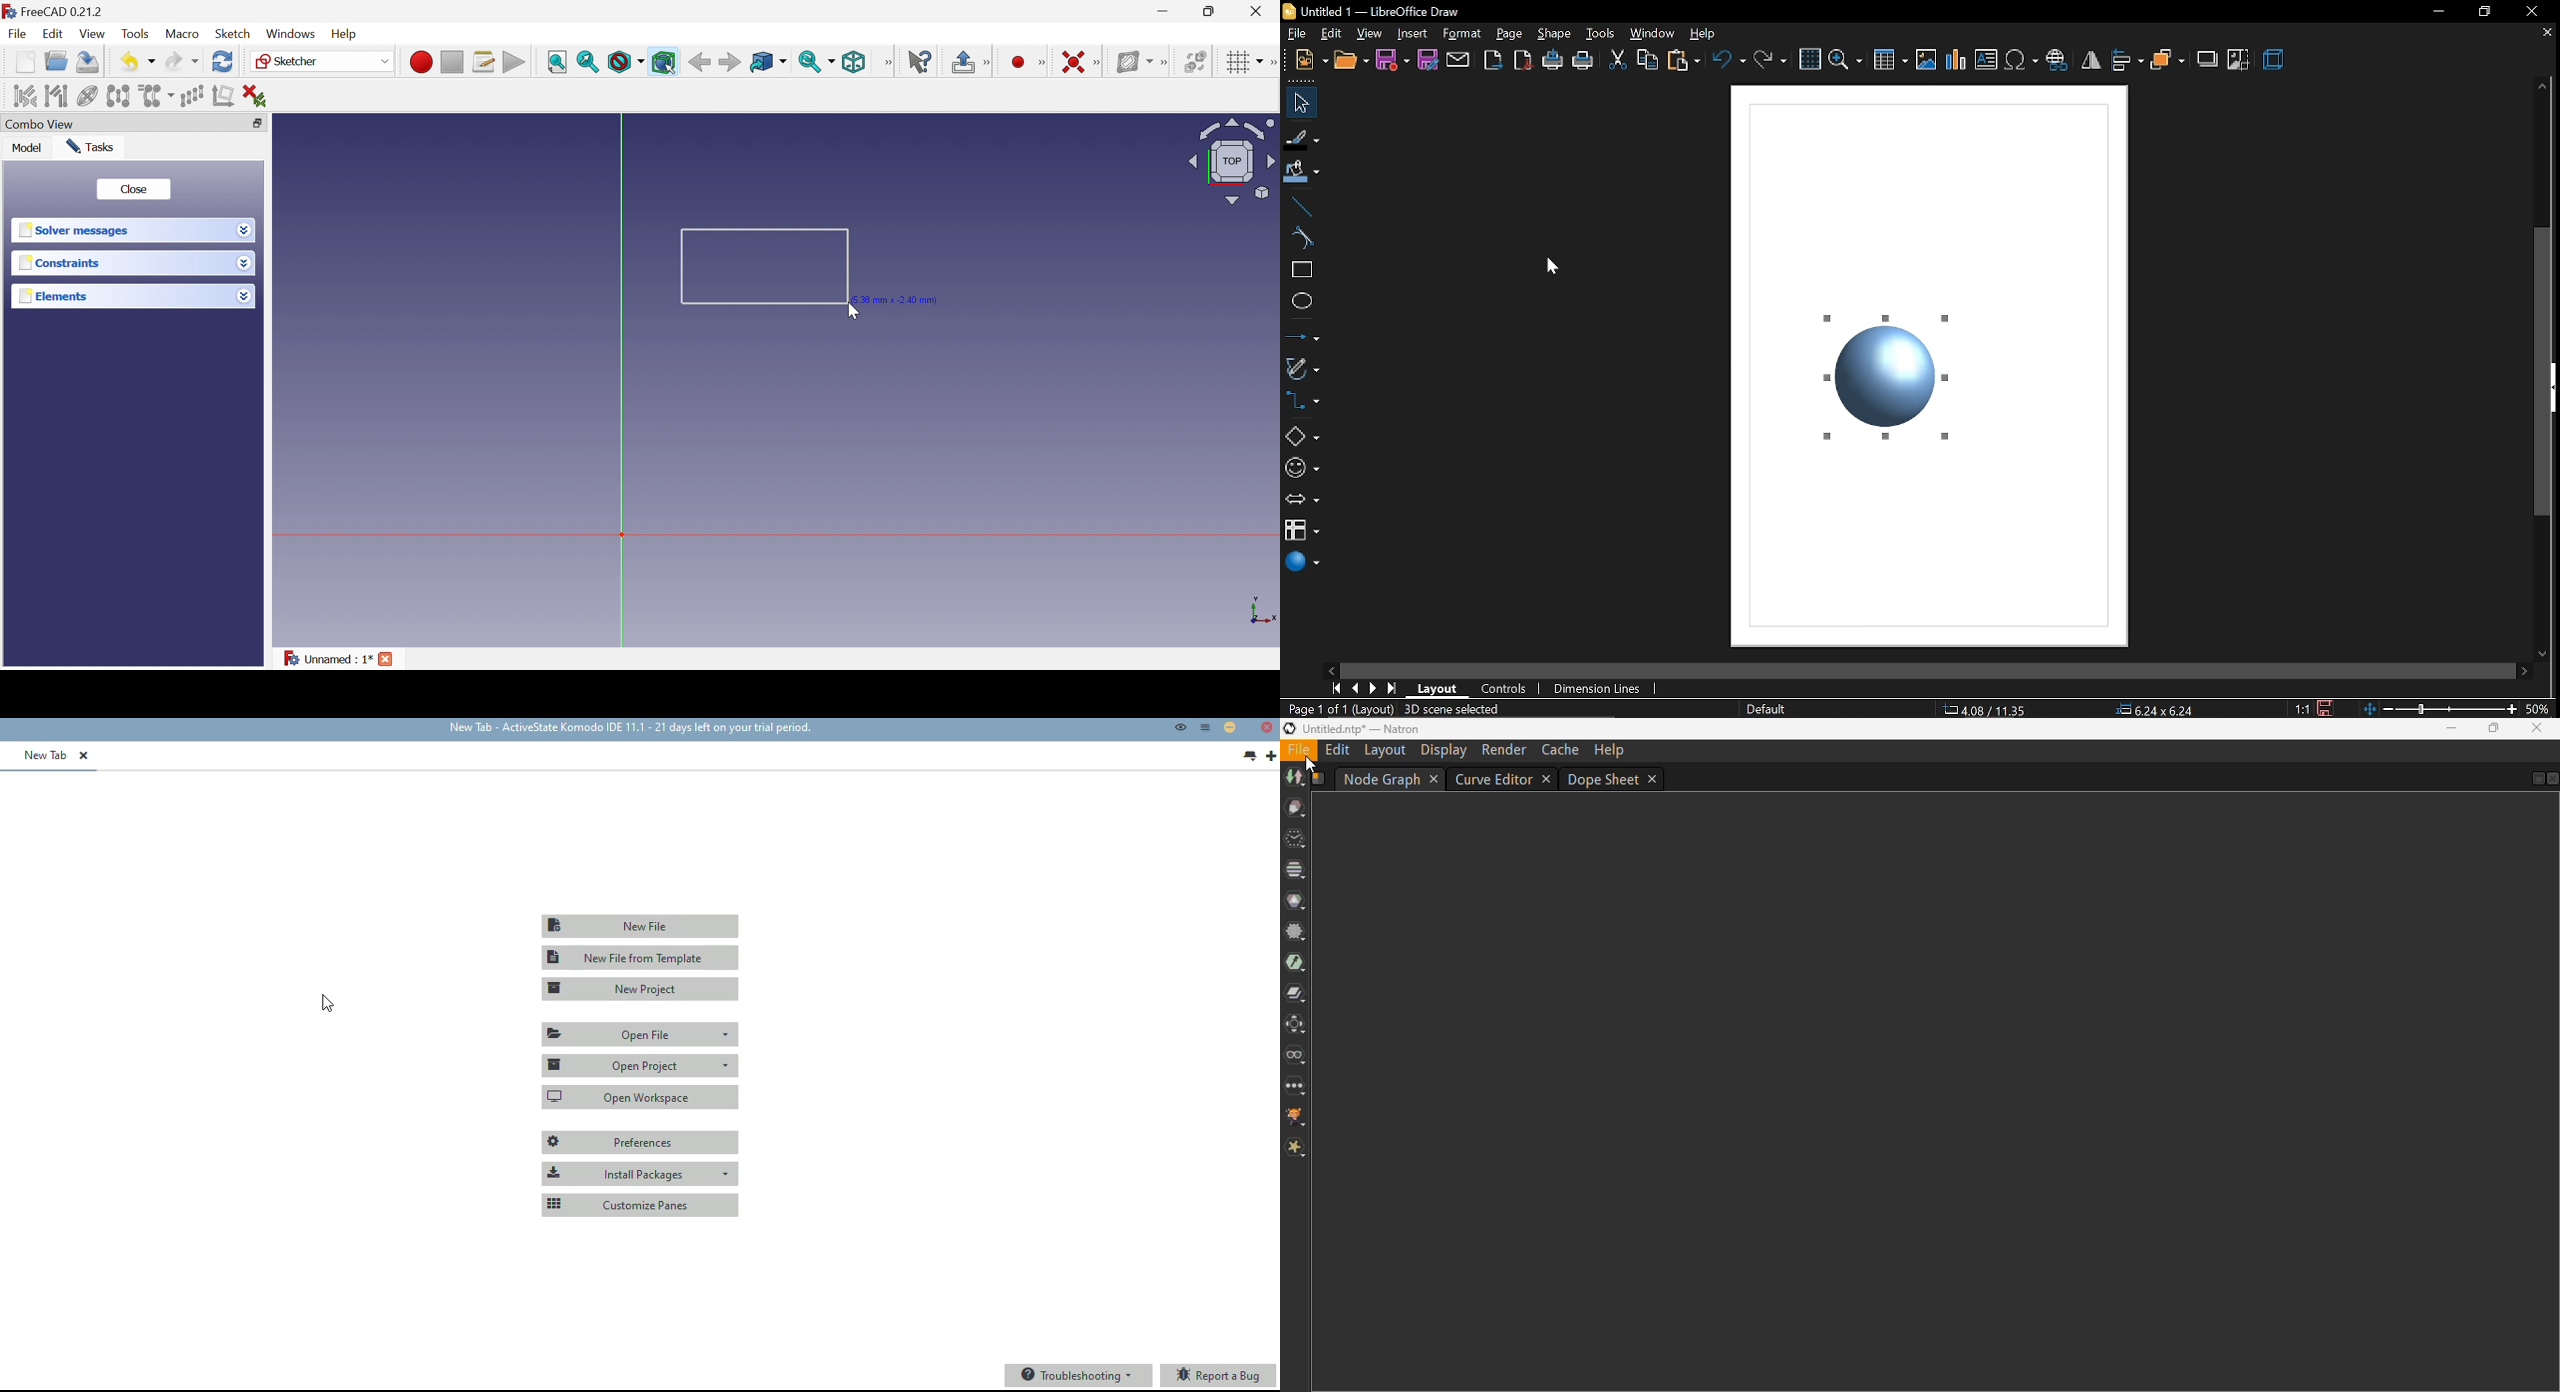  Describe the element at coordinates (87, 96) in the screenshot. I see `Show/hide internal geometry` at that location.